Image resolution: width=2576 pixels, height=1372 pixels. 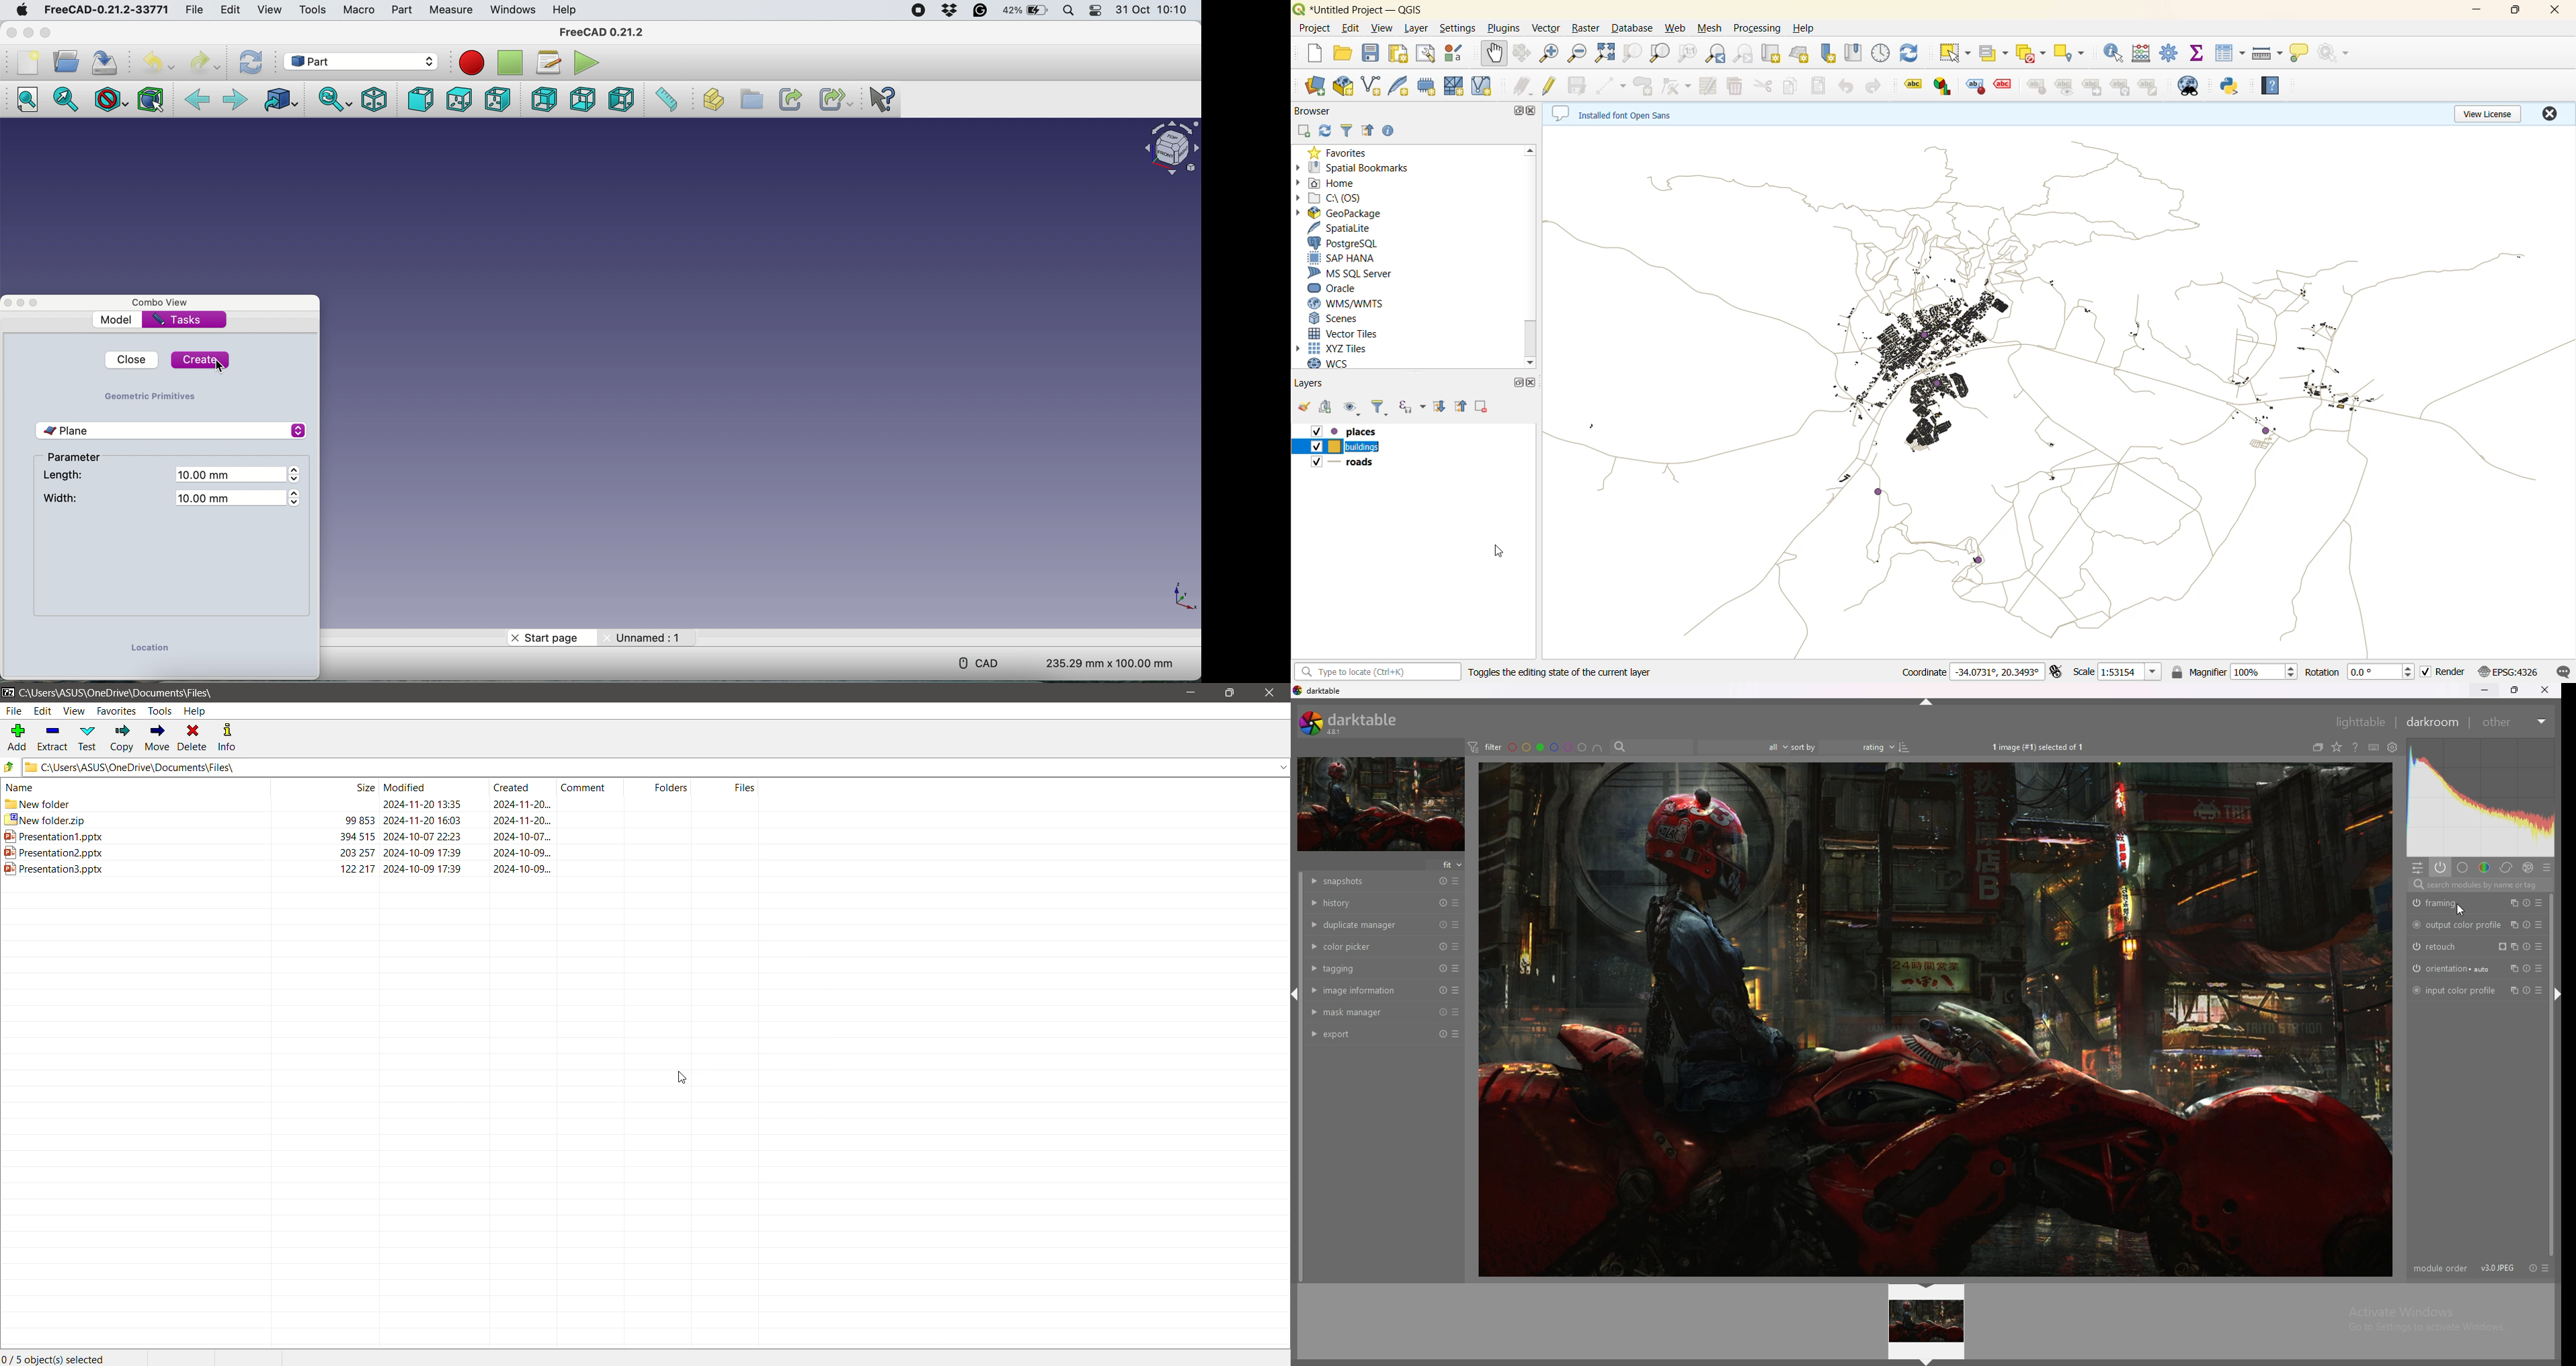 What do you see at coordinates (2533, 1268) in the screenshot?
I see `reset` at bounding box center [2533, 1268].